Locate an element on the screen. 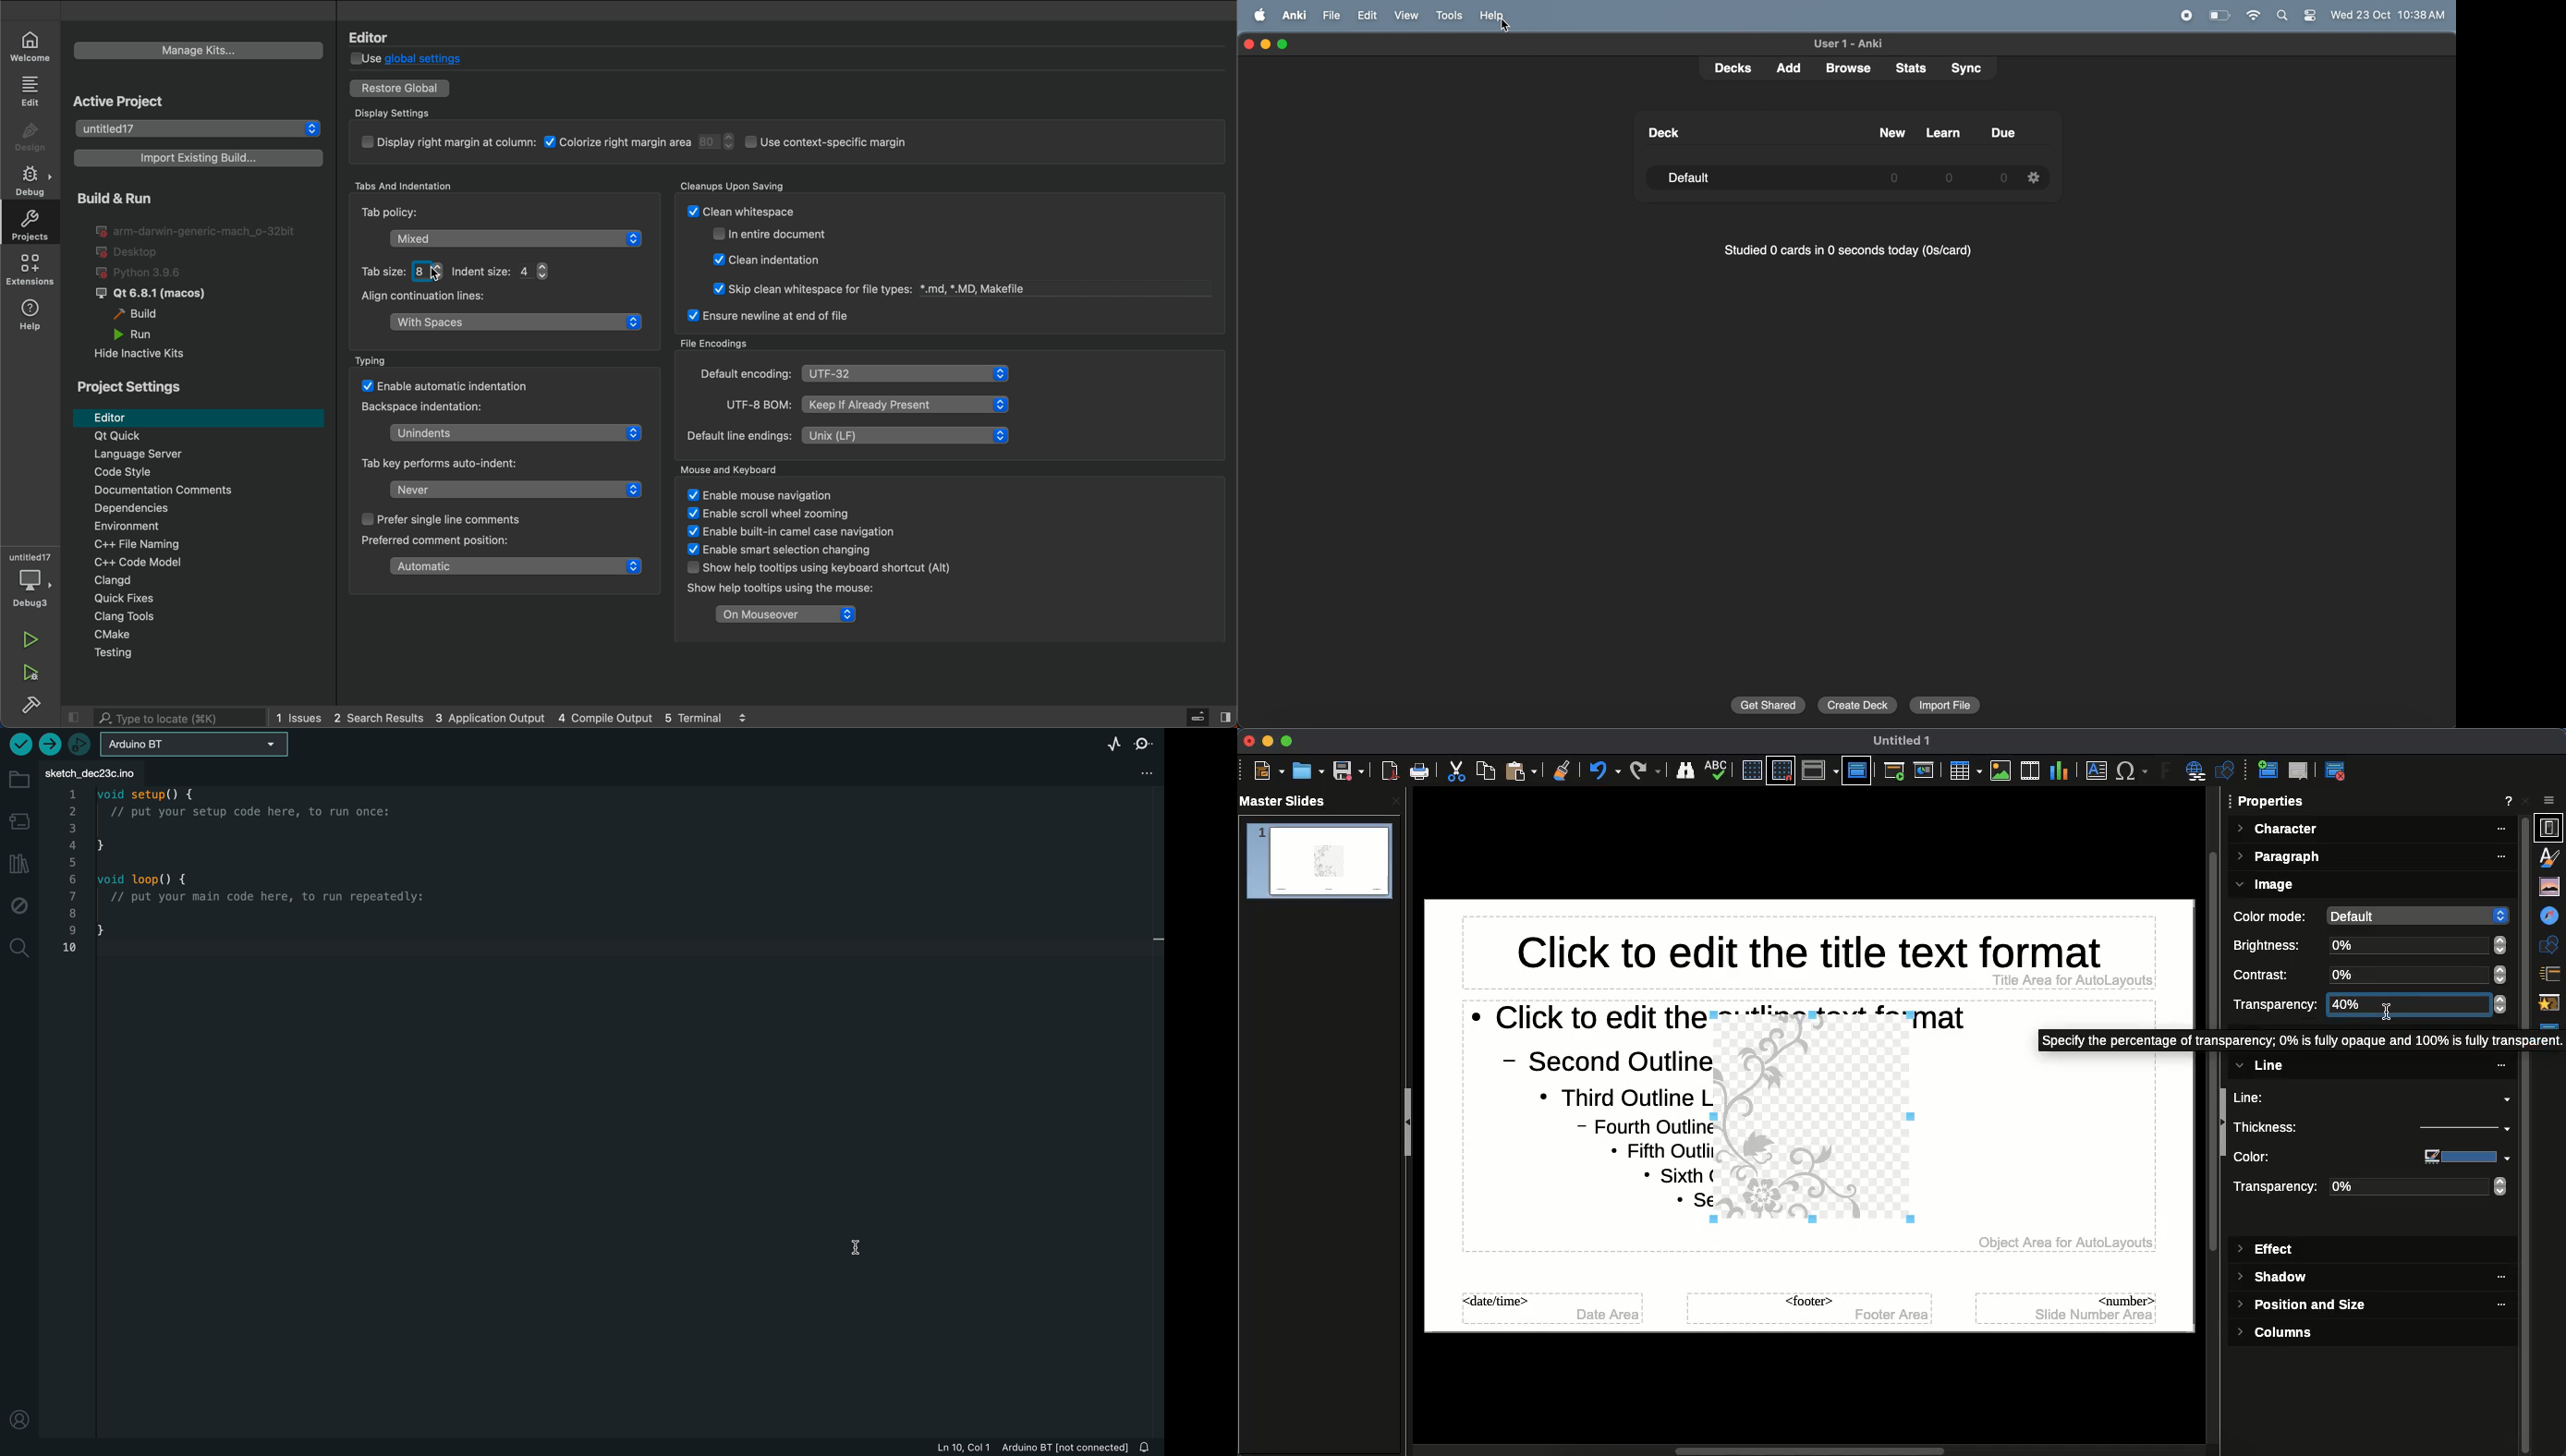  minimize is located at coordinates (1266, 45).